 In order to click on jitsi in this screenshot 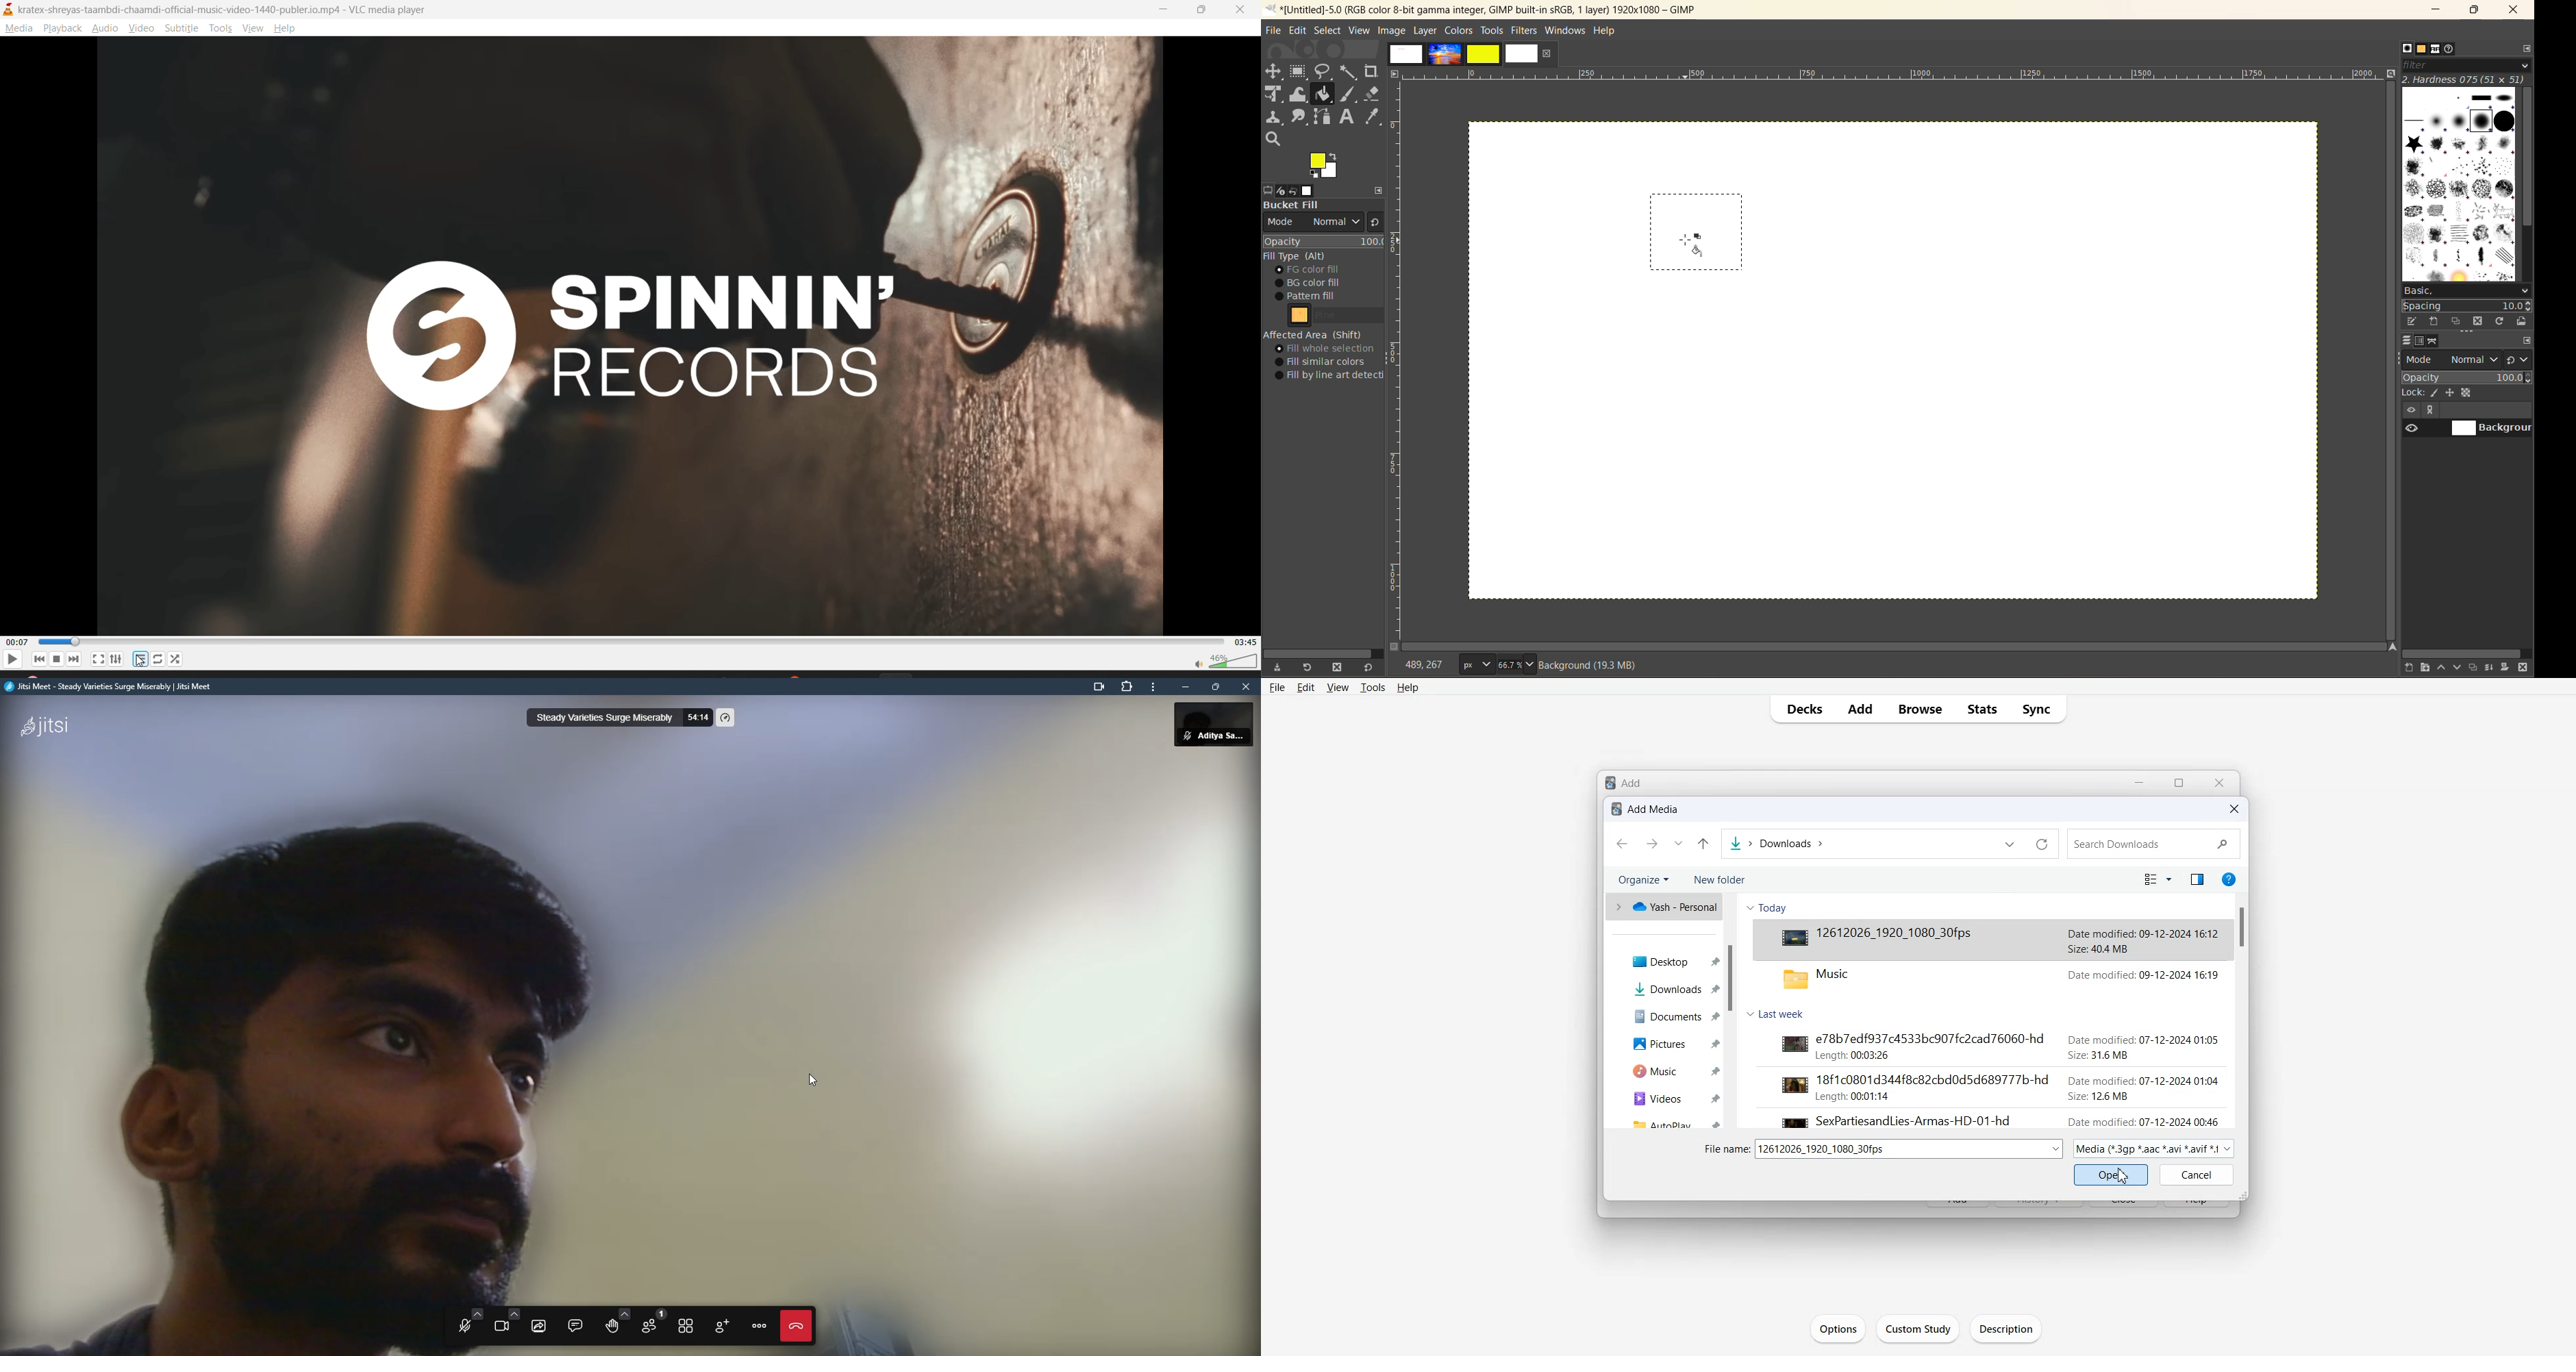, I will do `click(110, 690)`.